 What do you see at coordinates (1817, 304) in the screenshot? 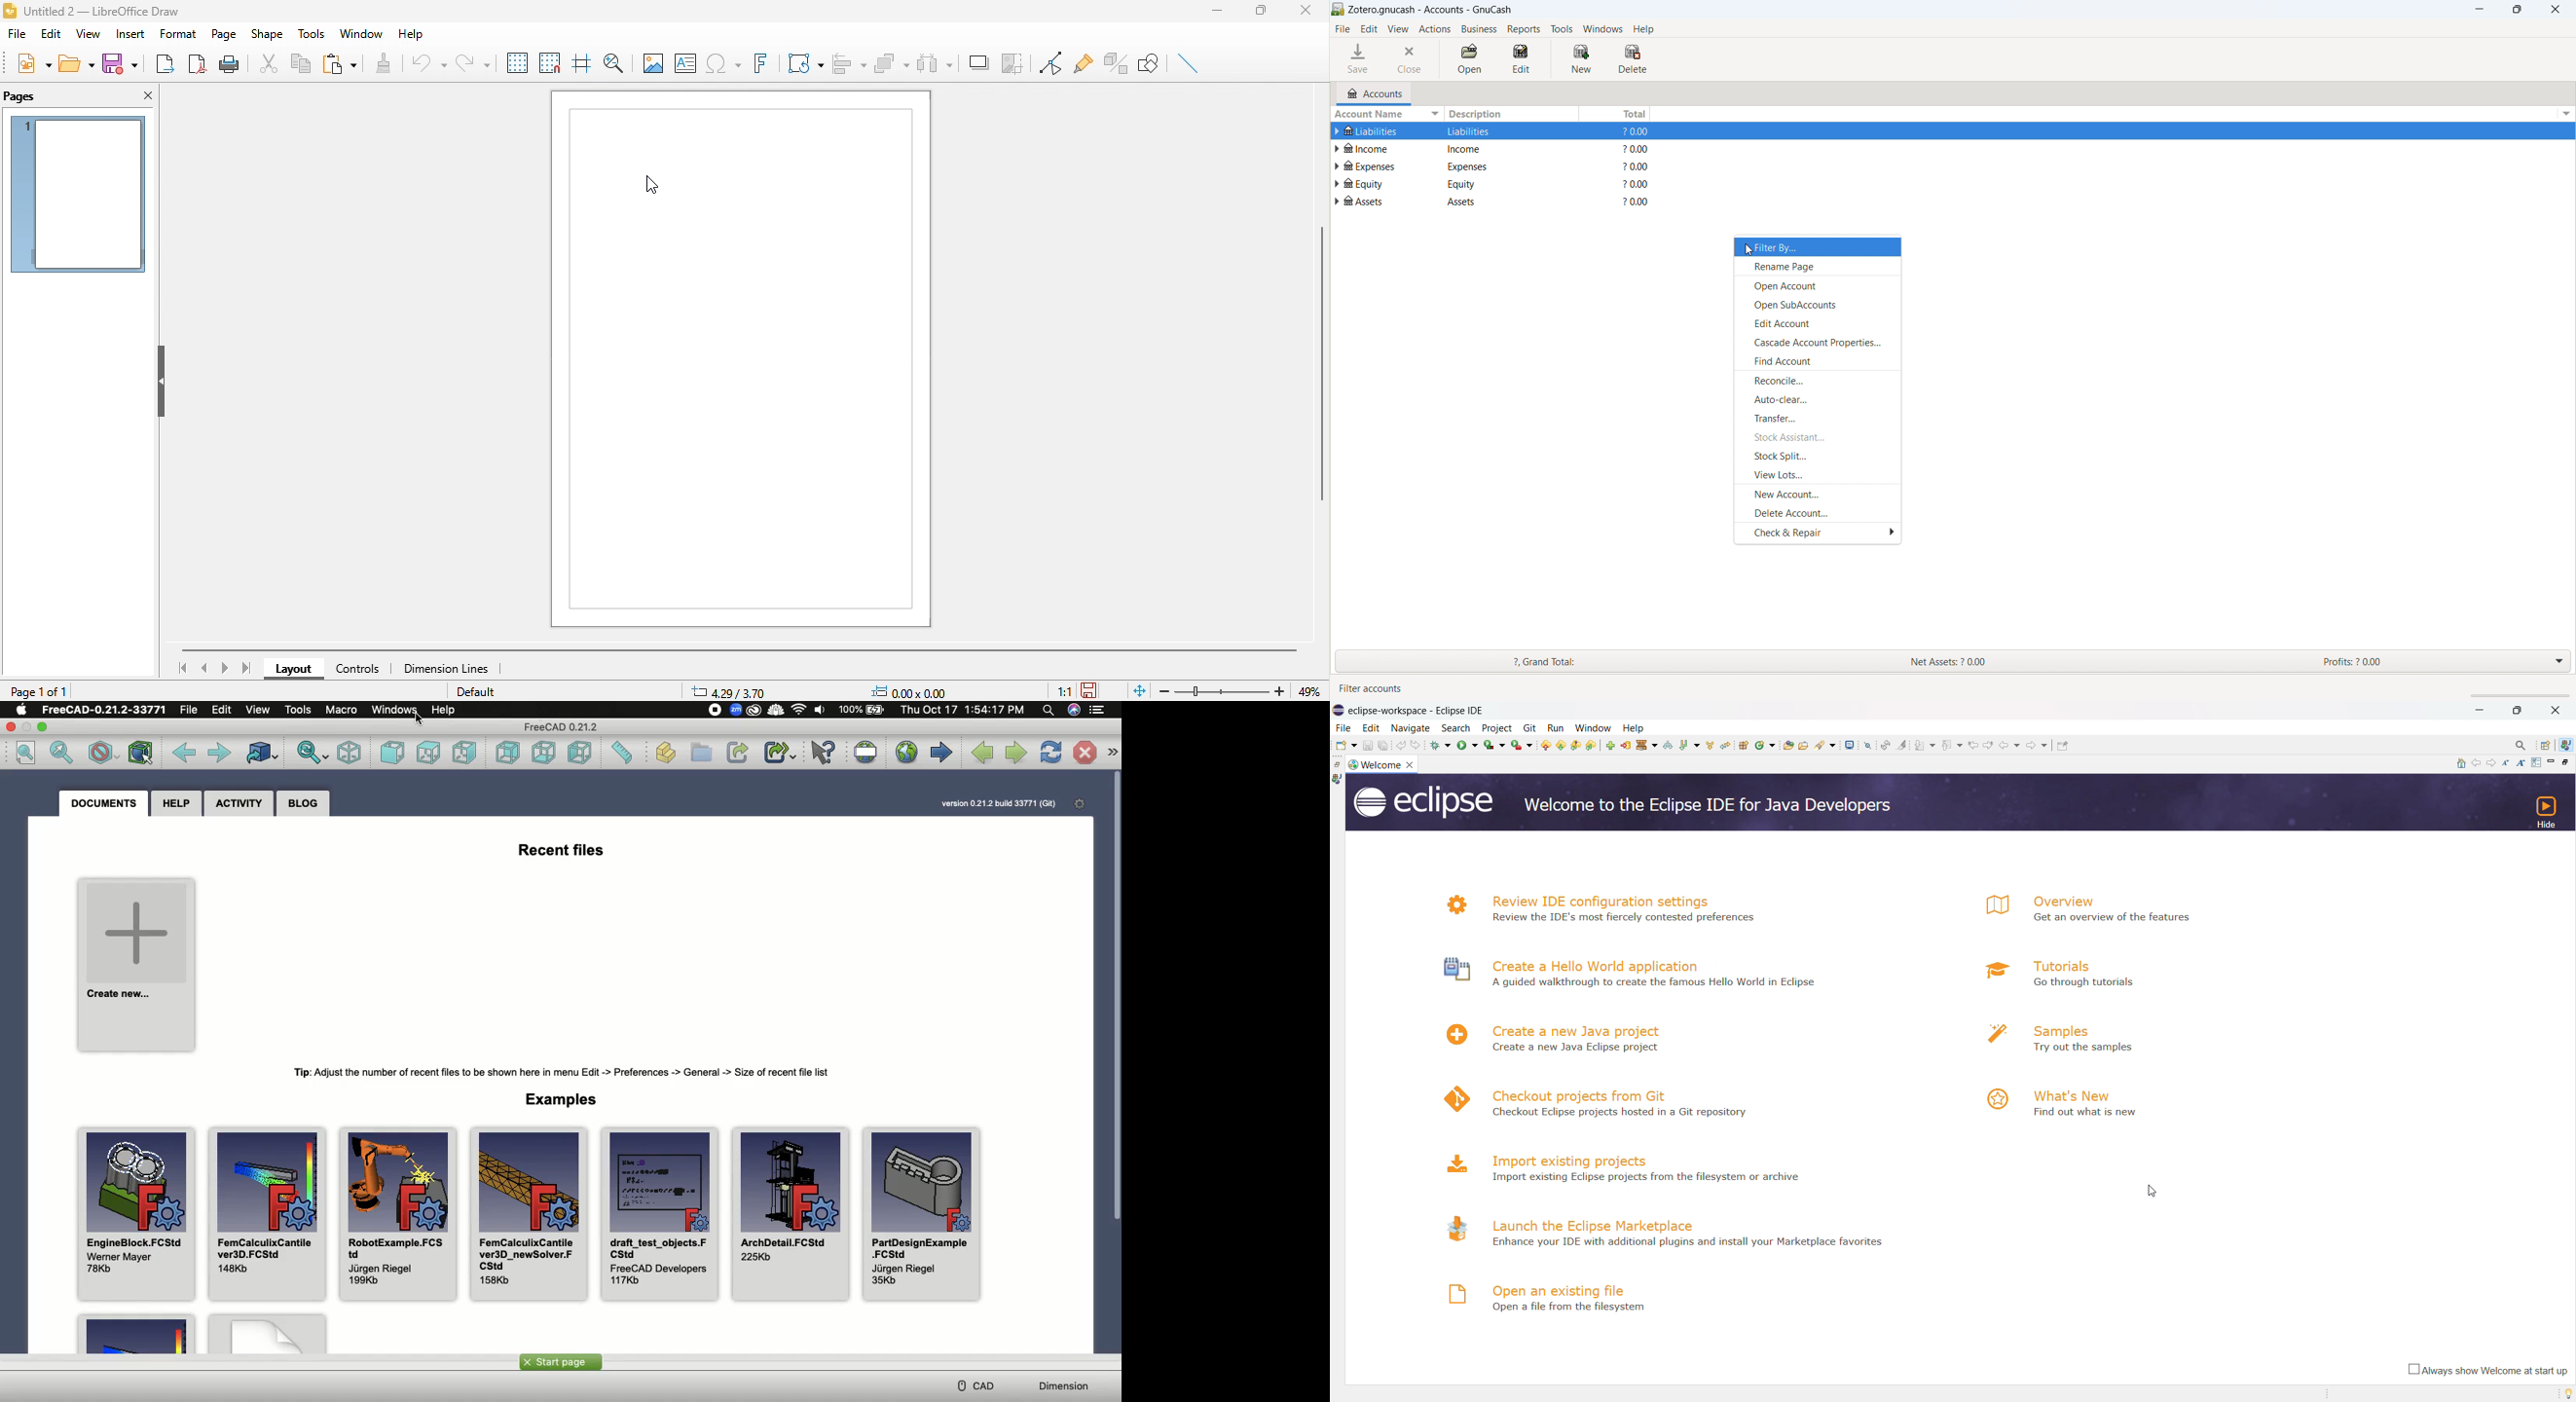
I see `open subaccounts` at bounding box center [1817, 304].